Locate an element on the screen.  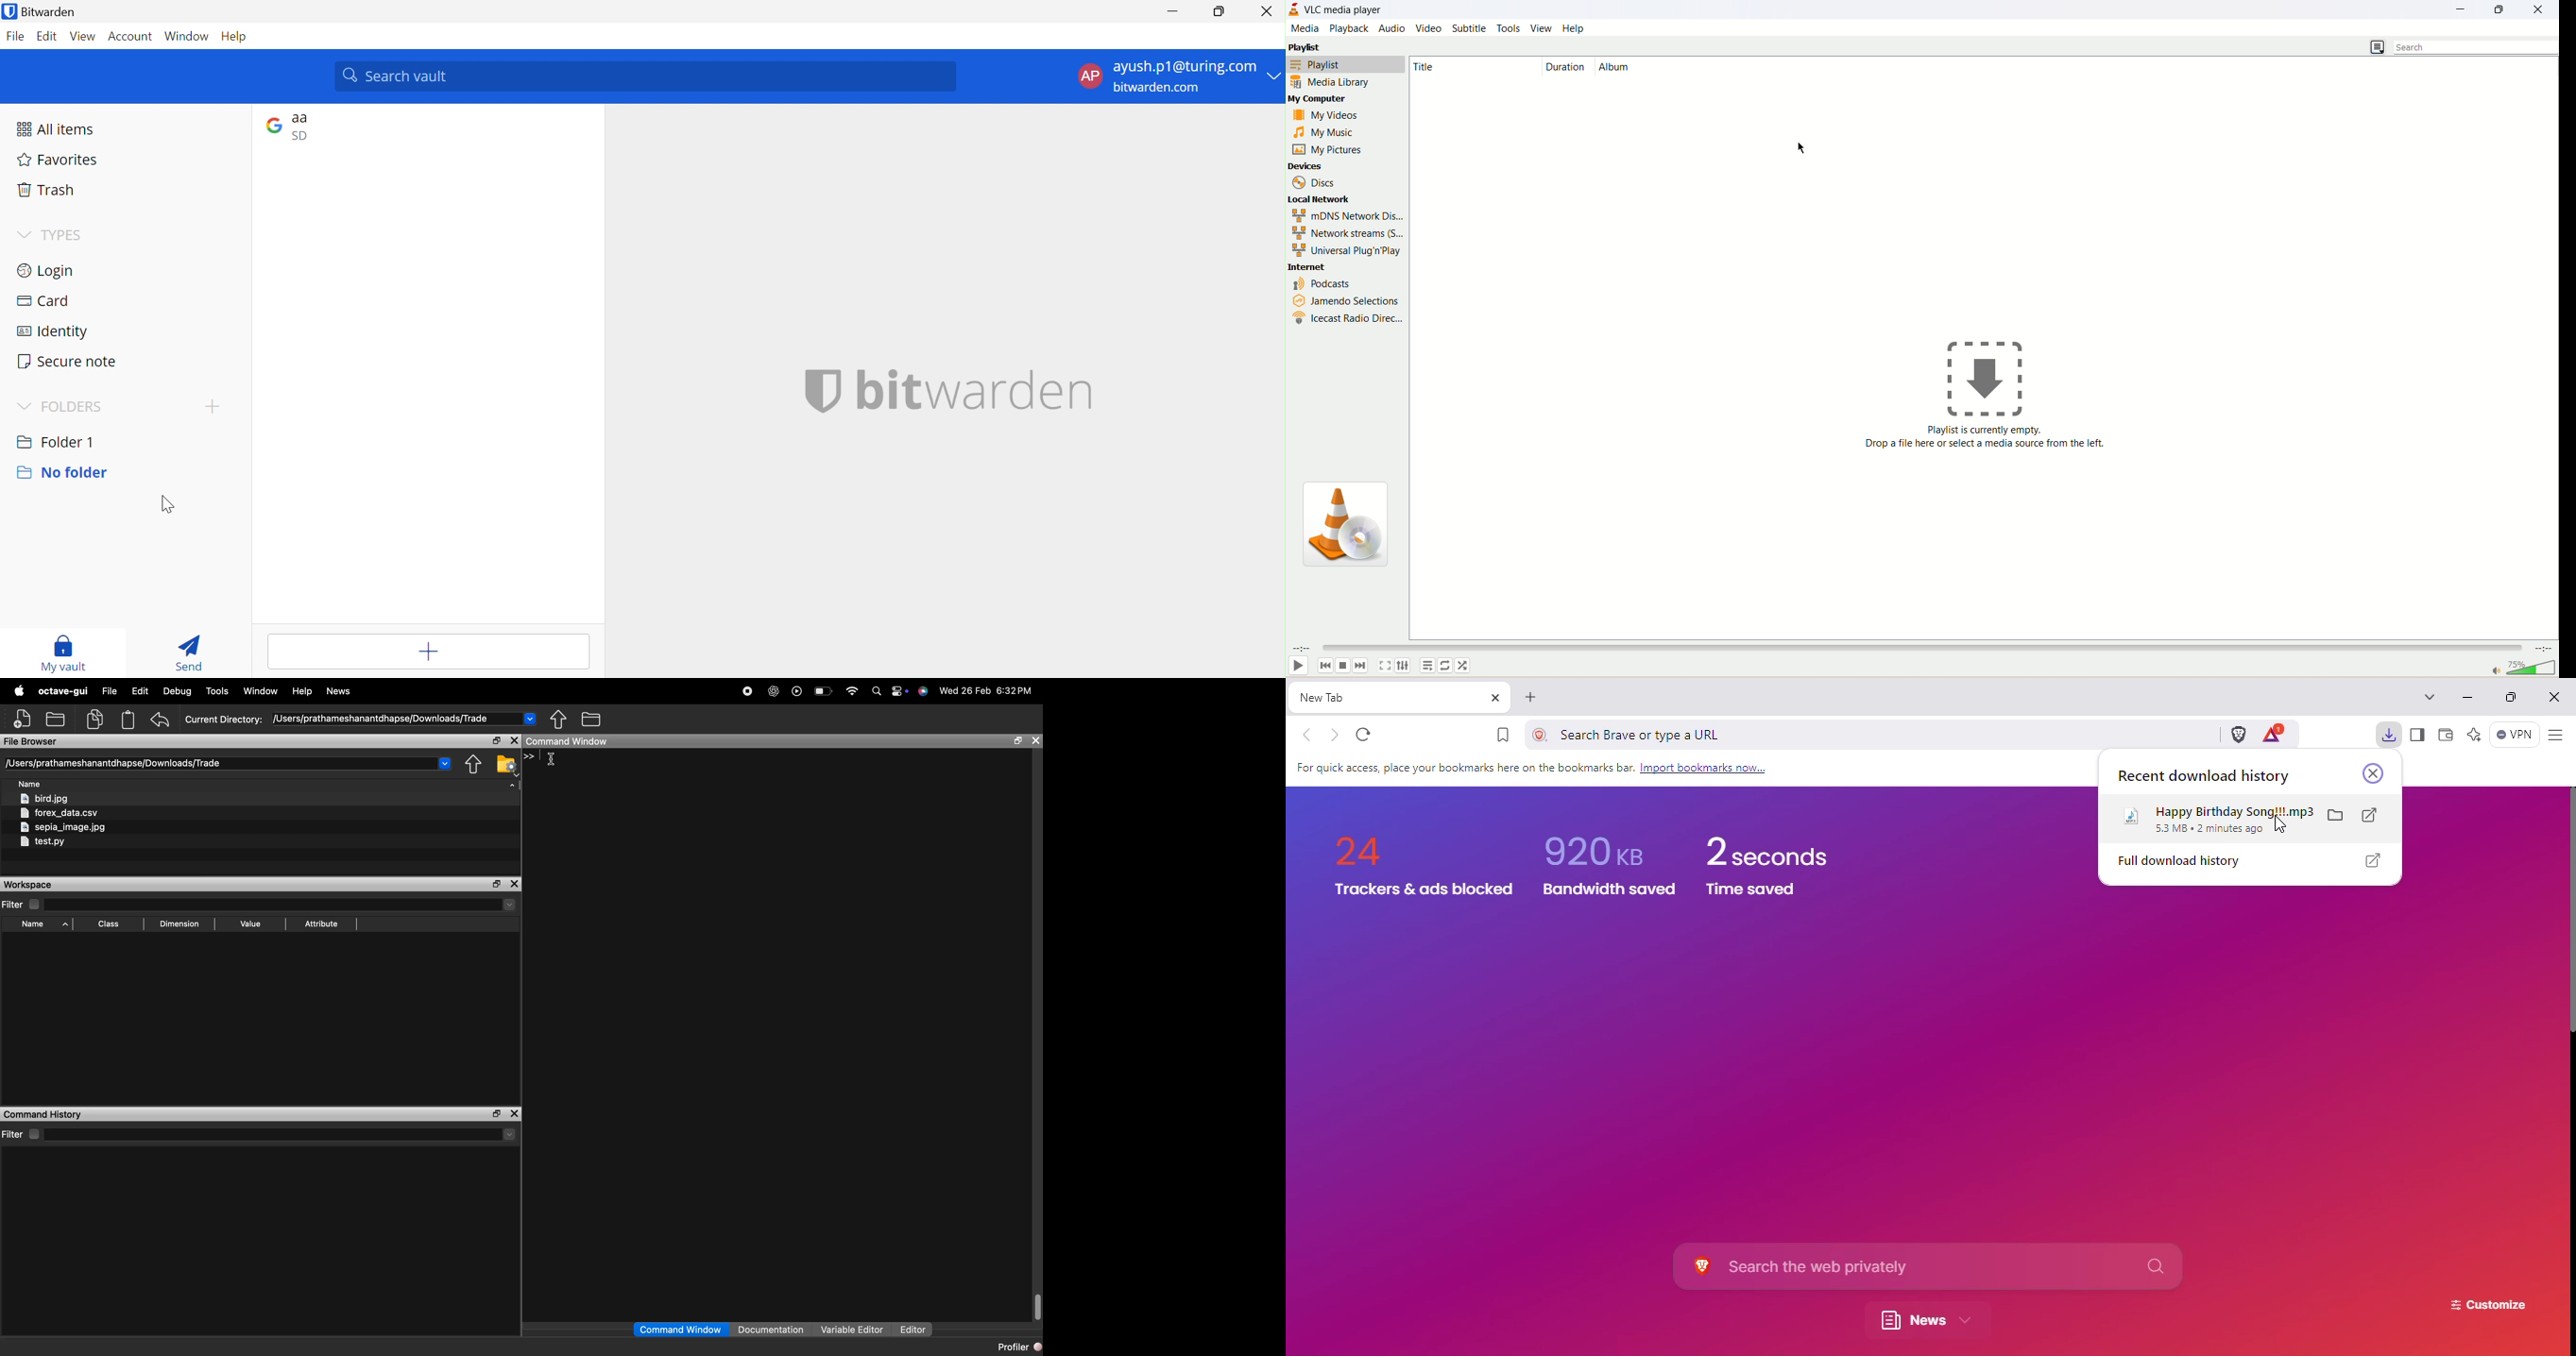
paste is located at coordinates (129, 719).